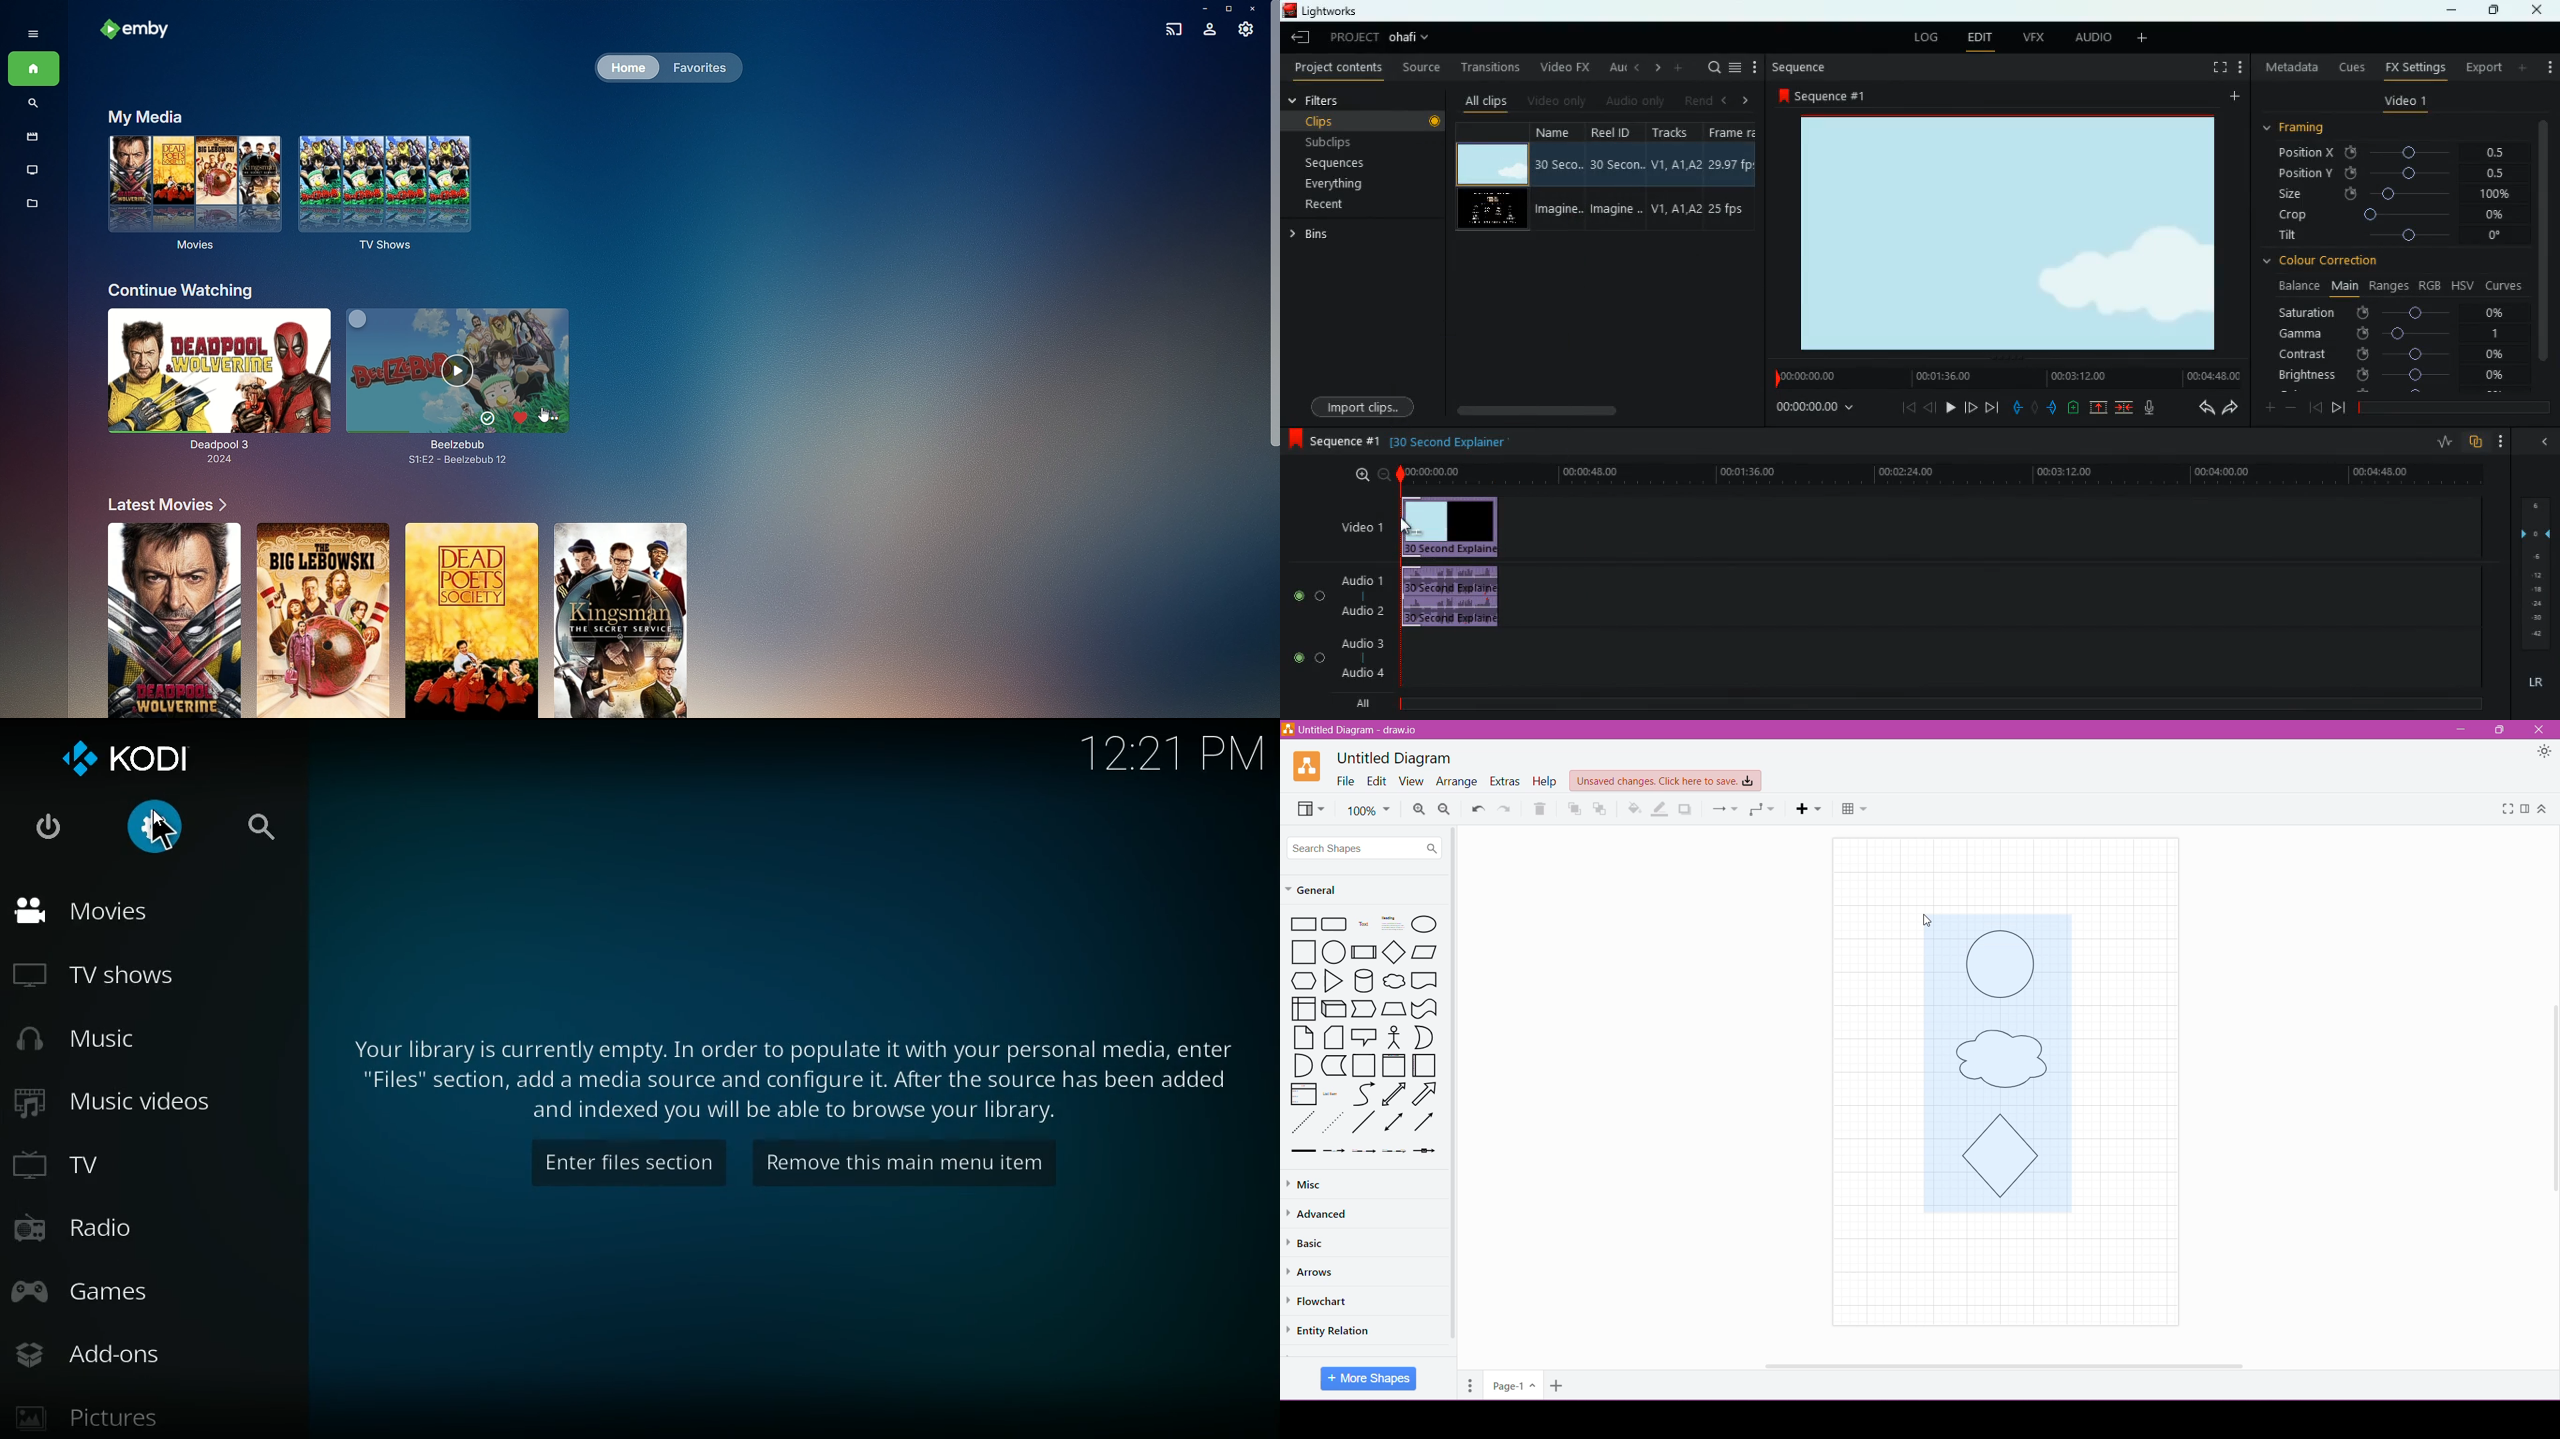 The image size is (2576, 1456). I want to click on Home, so click(33, 70).